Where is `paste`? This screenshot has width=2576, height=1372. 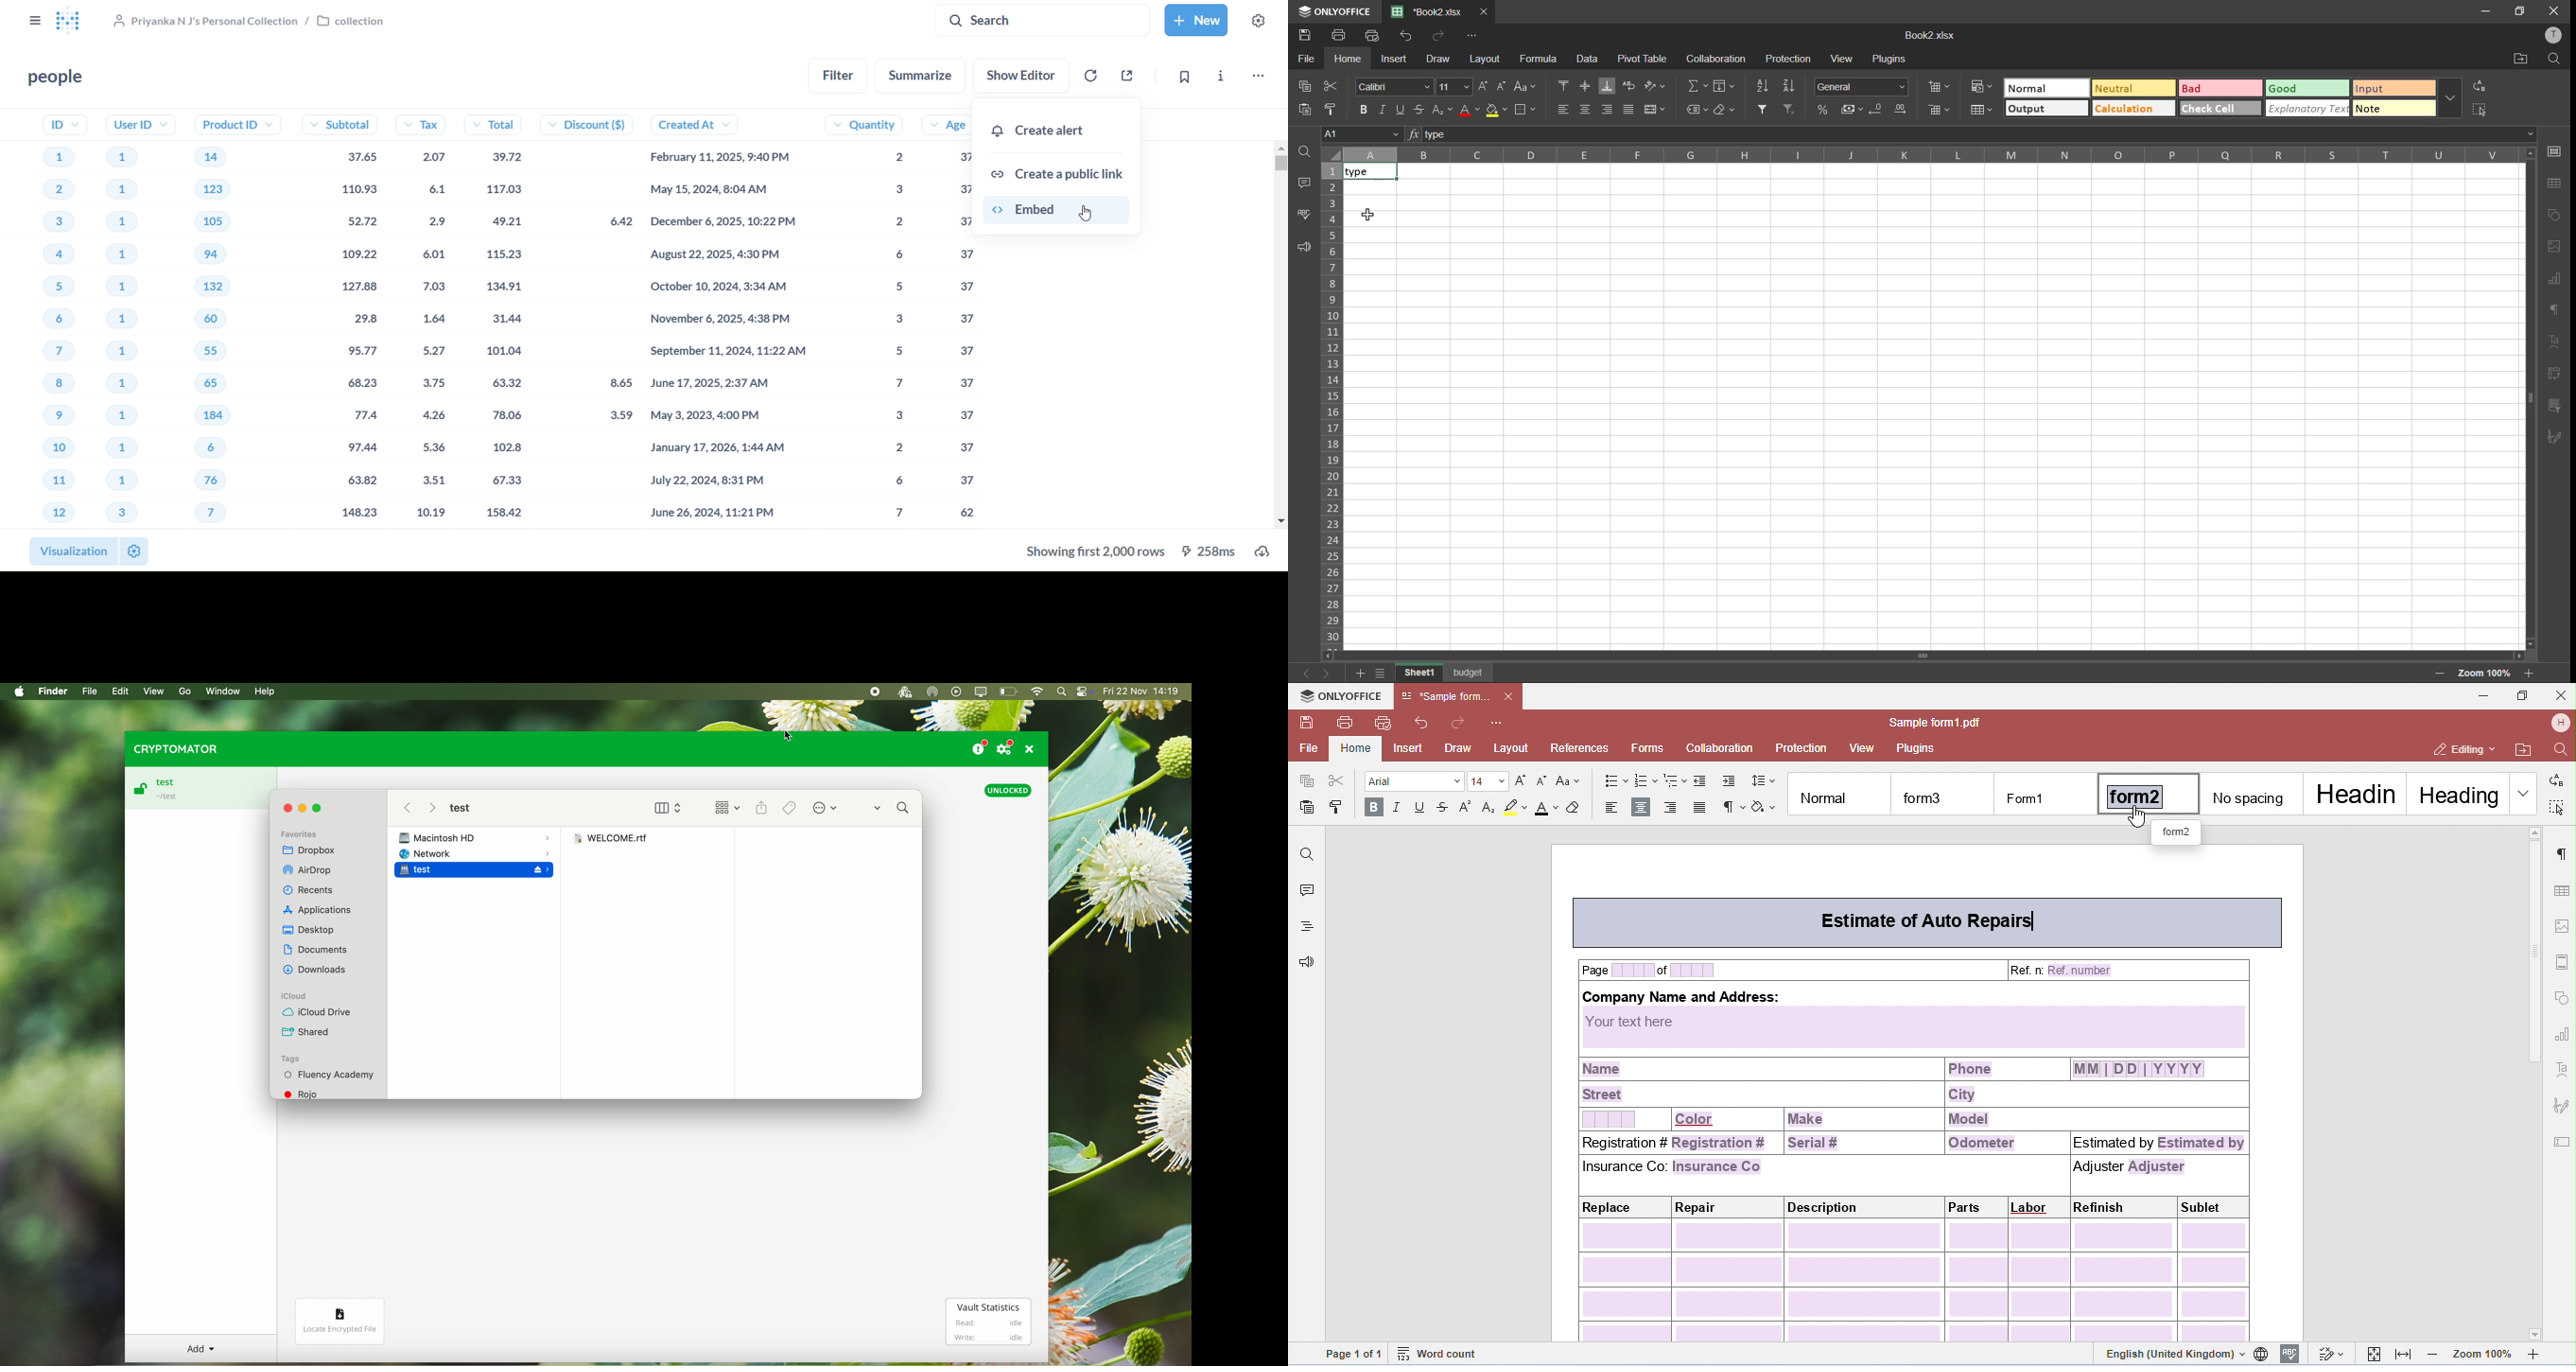 paste is located at coordinates (1303, 109).